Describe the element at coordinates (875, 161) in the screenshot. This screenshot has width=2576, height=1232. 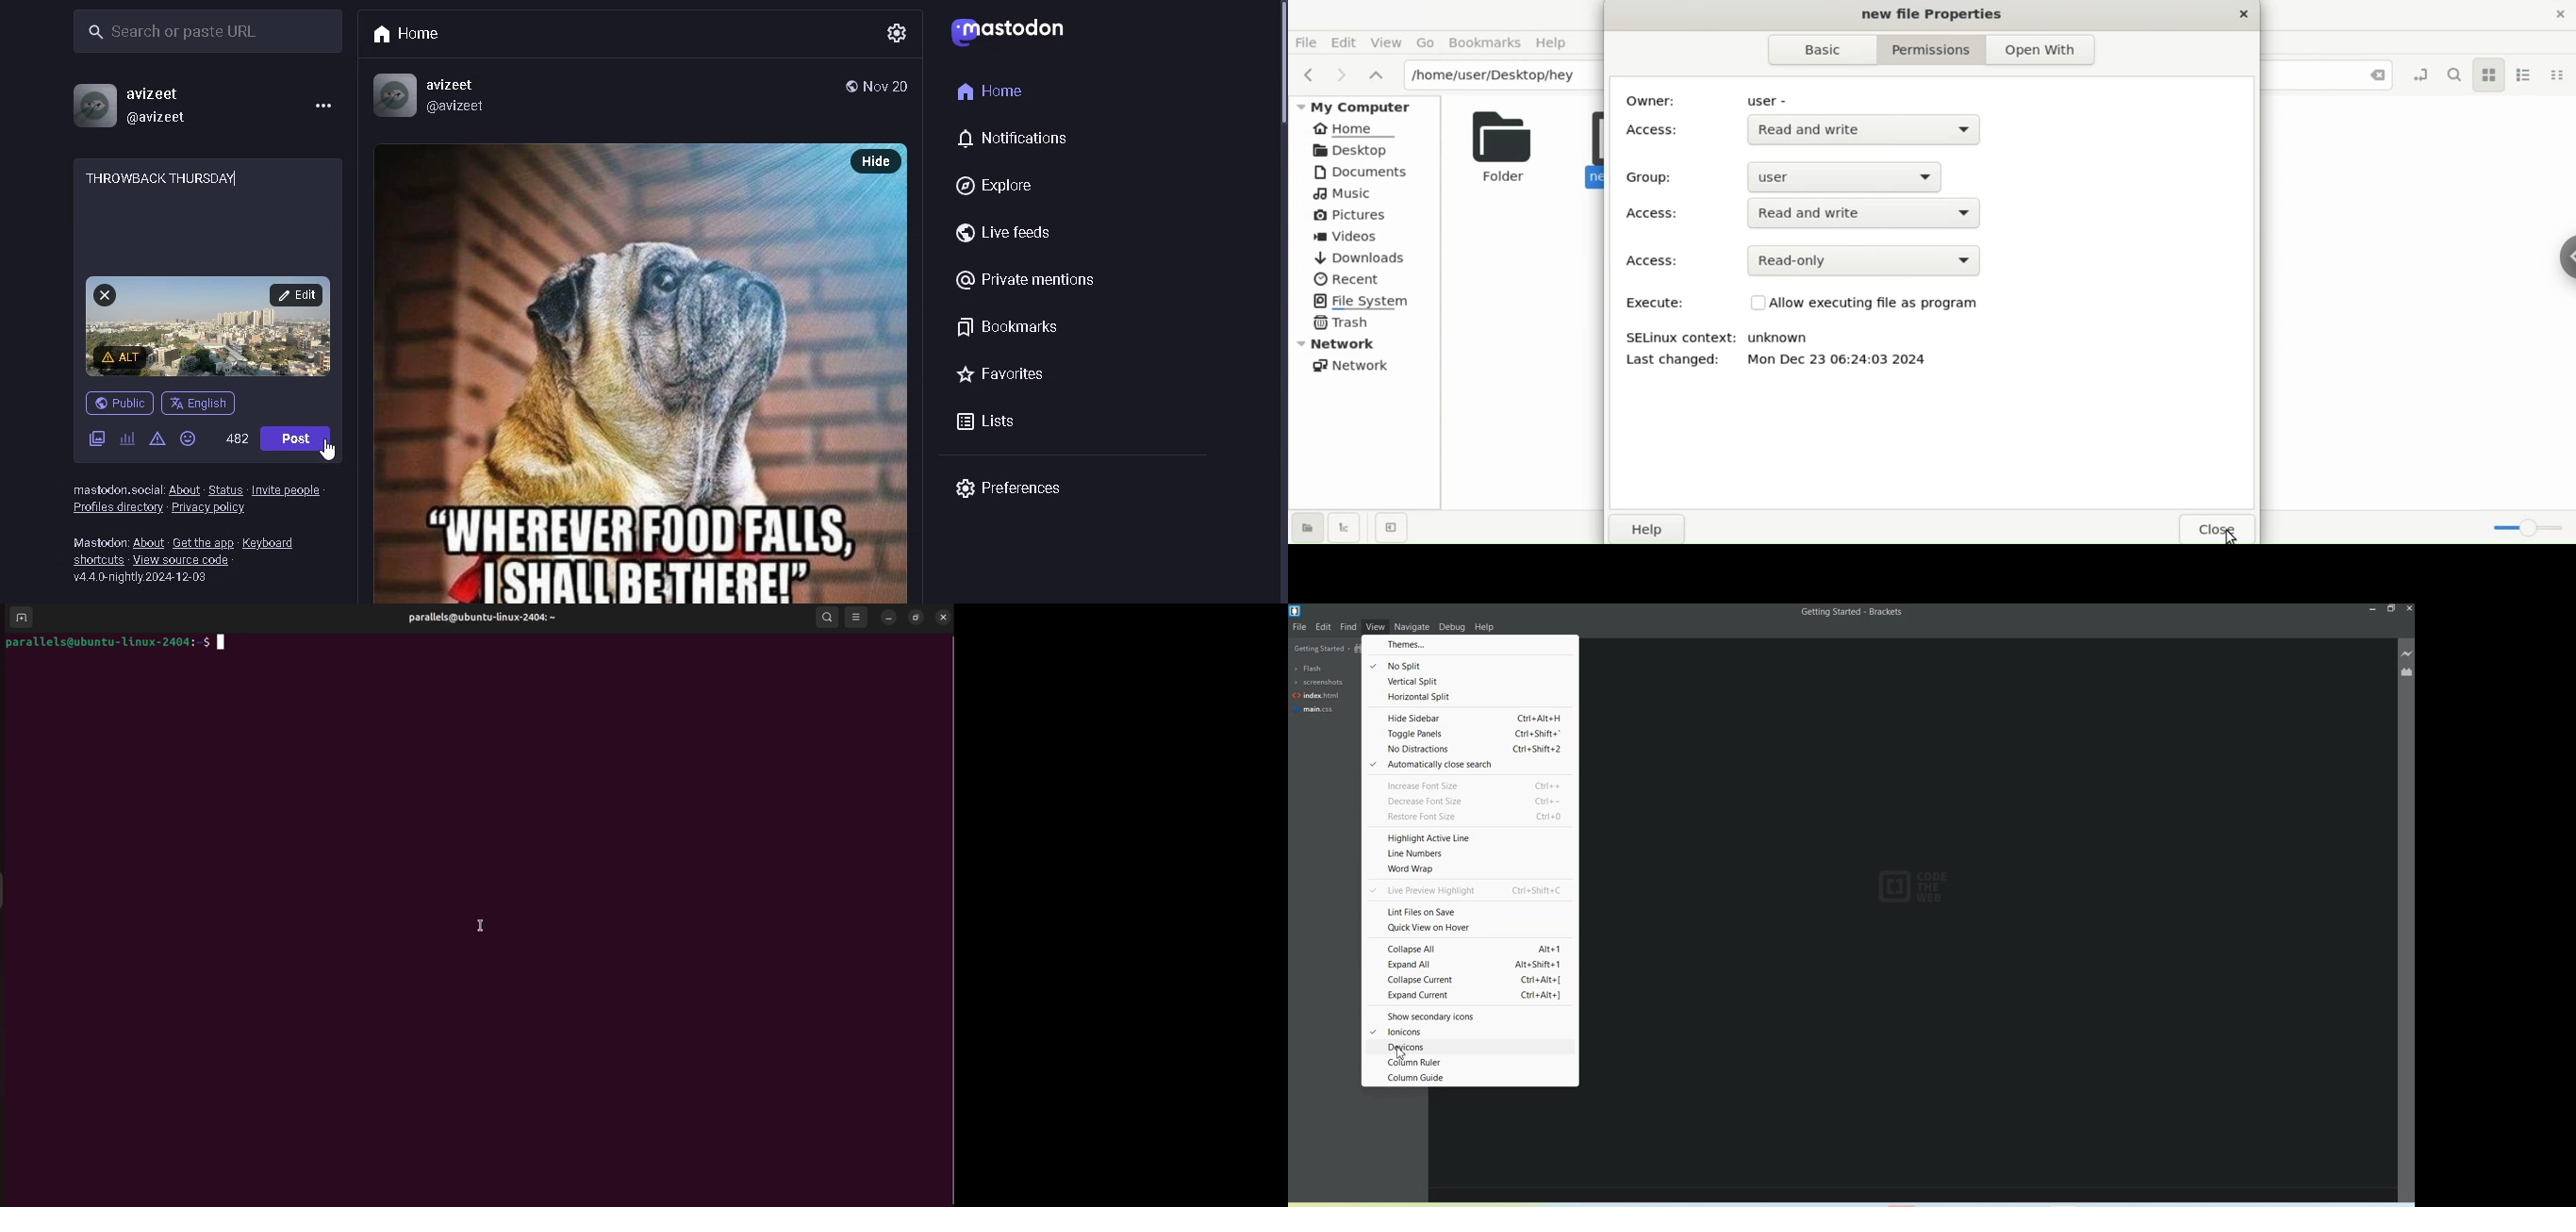
I see `hide` at that location.